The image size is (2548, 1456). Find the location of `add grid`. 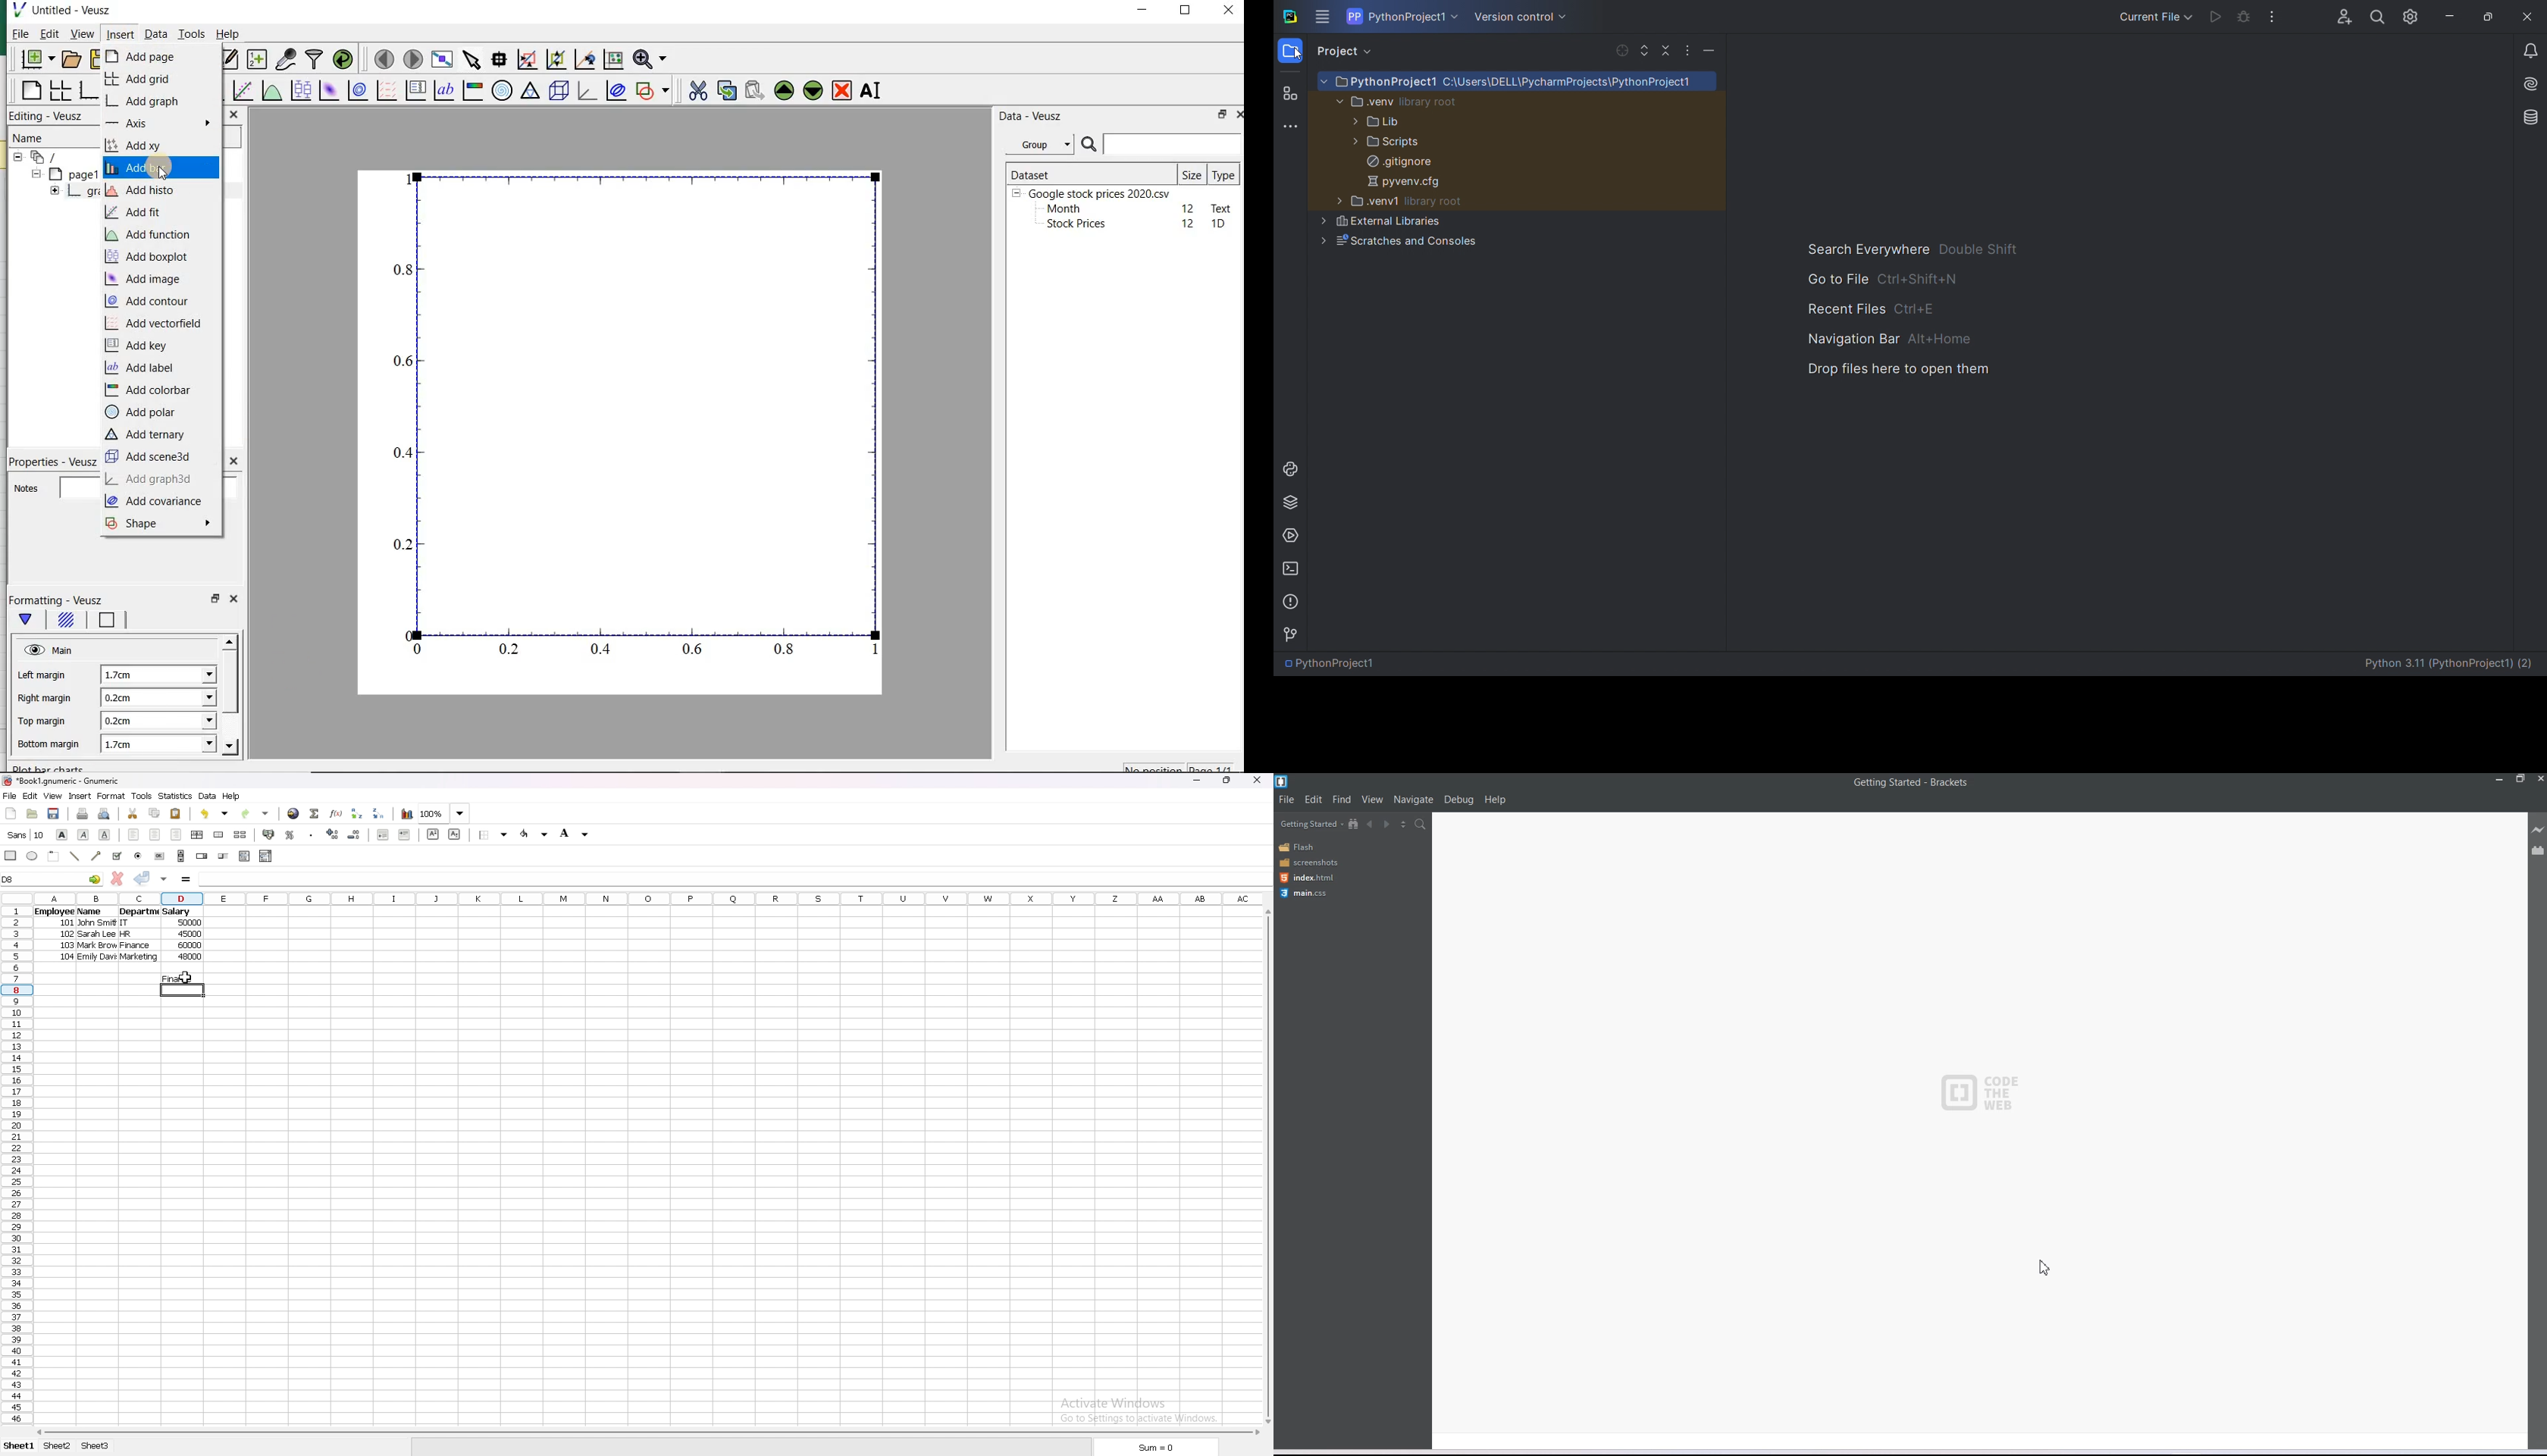

add grid is located at coordinates (140, 79).